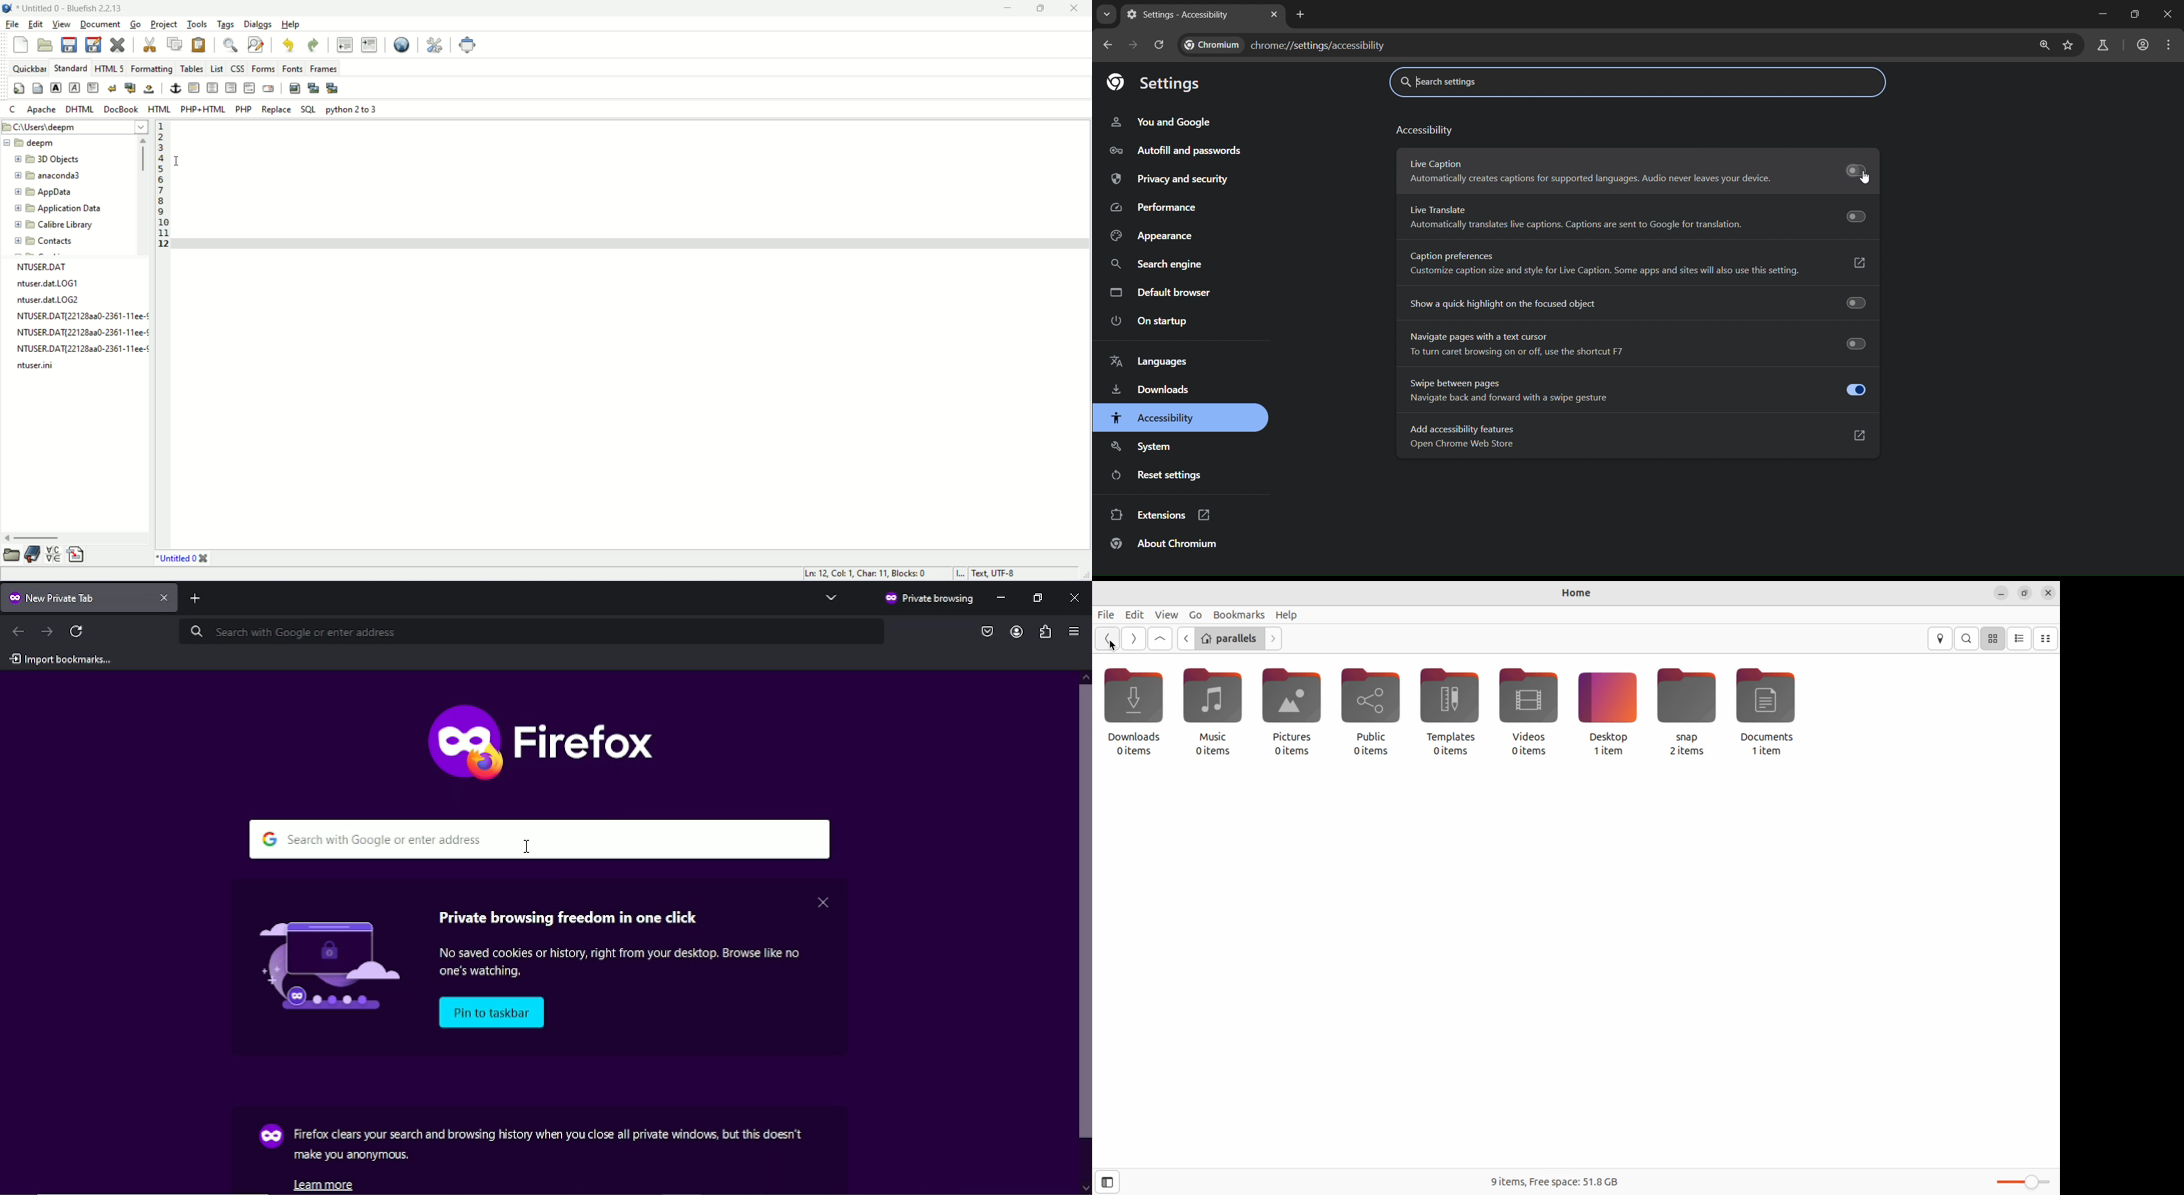 Image resolution: width=2184 pixels, height=1204 pixels. Describe the element at coordinates (1968, 639) in the screenshot. I see `search bar` at that location.